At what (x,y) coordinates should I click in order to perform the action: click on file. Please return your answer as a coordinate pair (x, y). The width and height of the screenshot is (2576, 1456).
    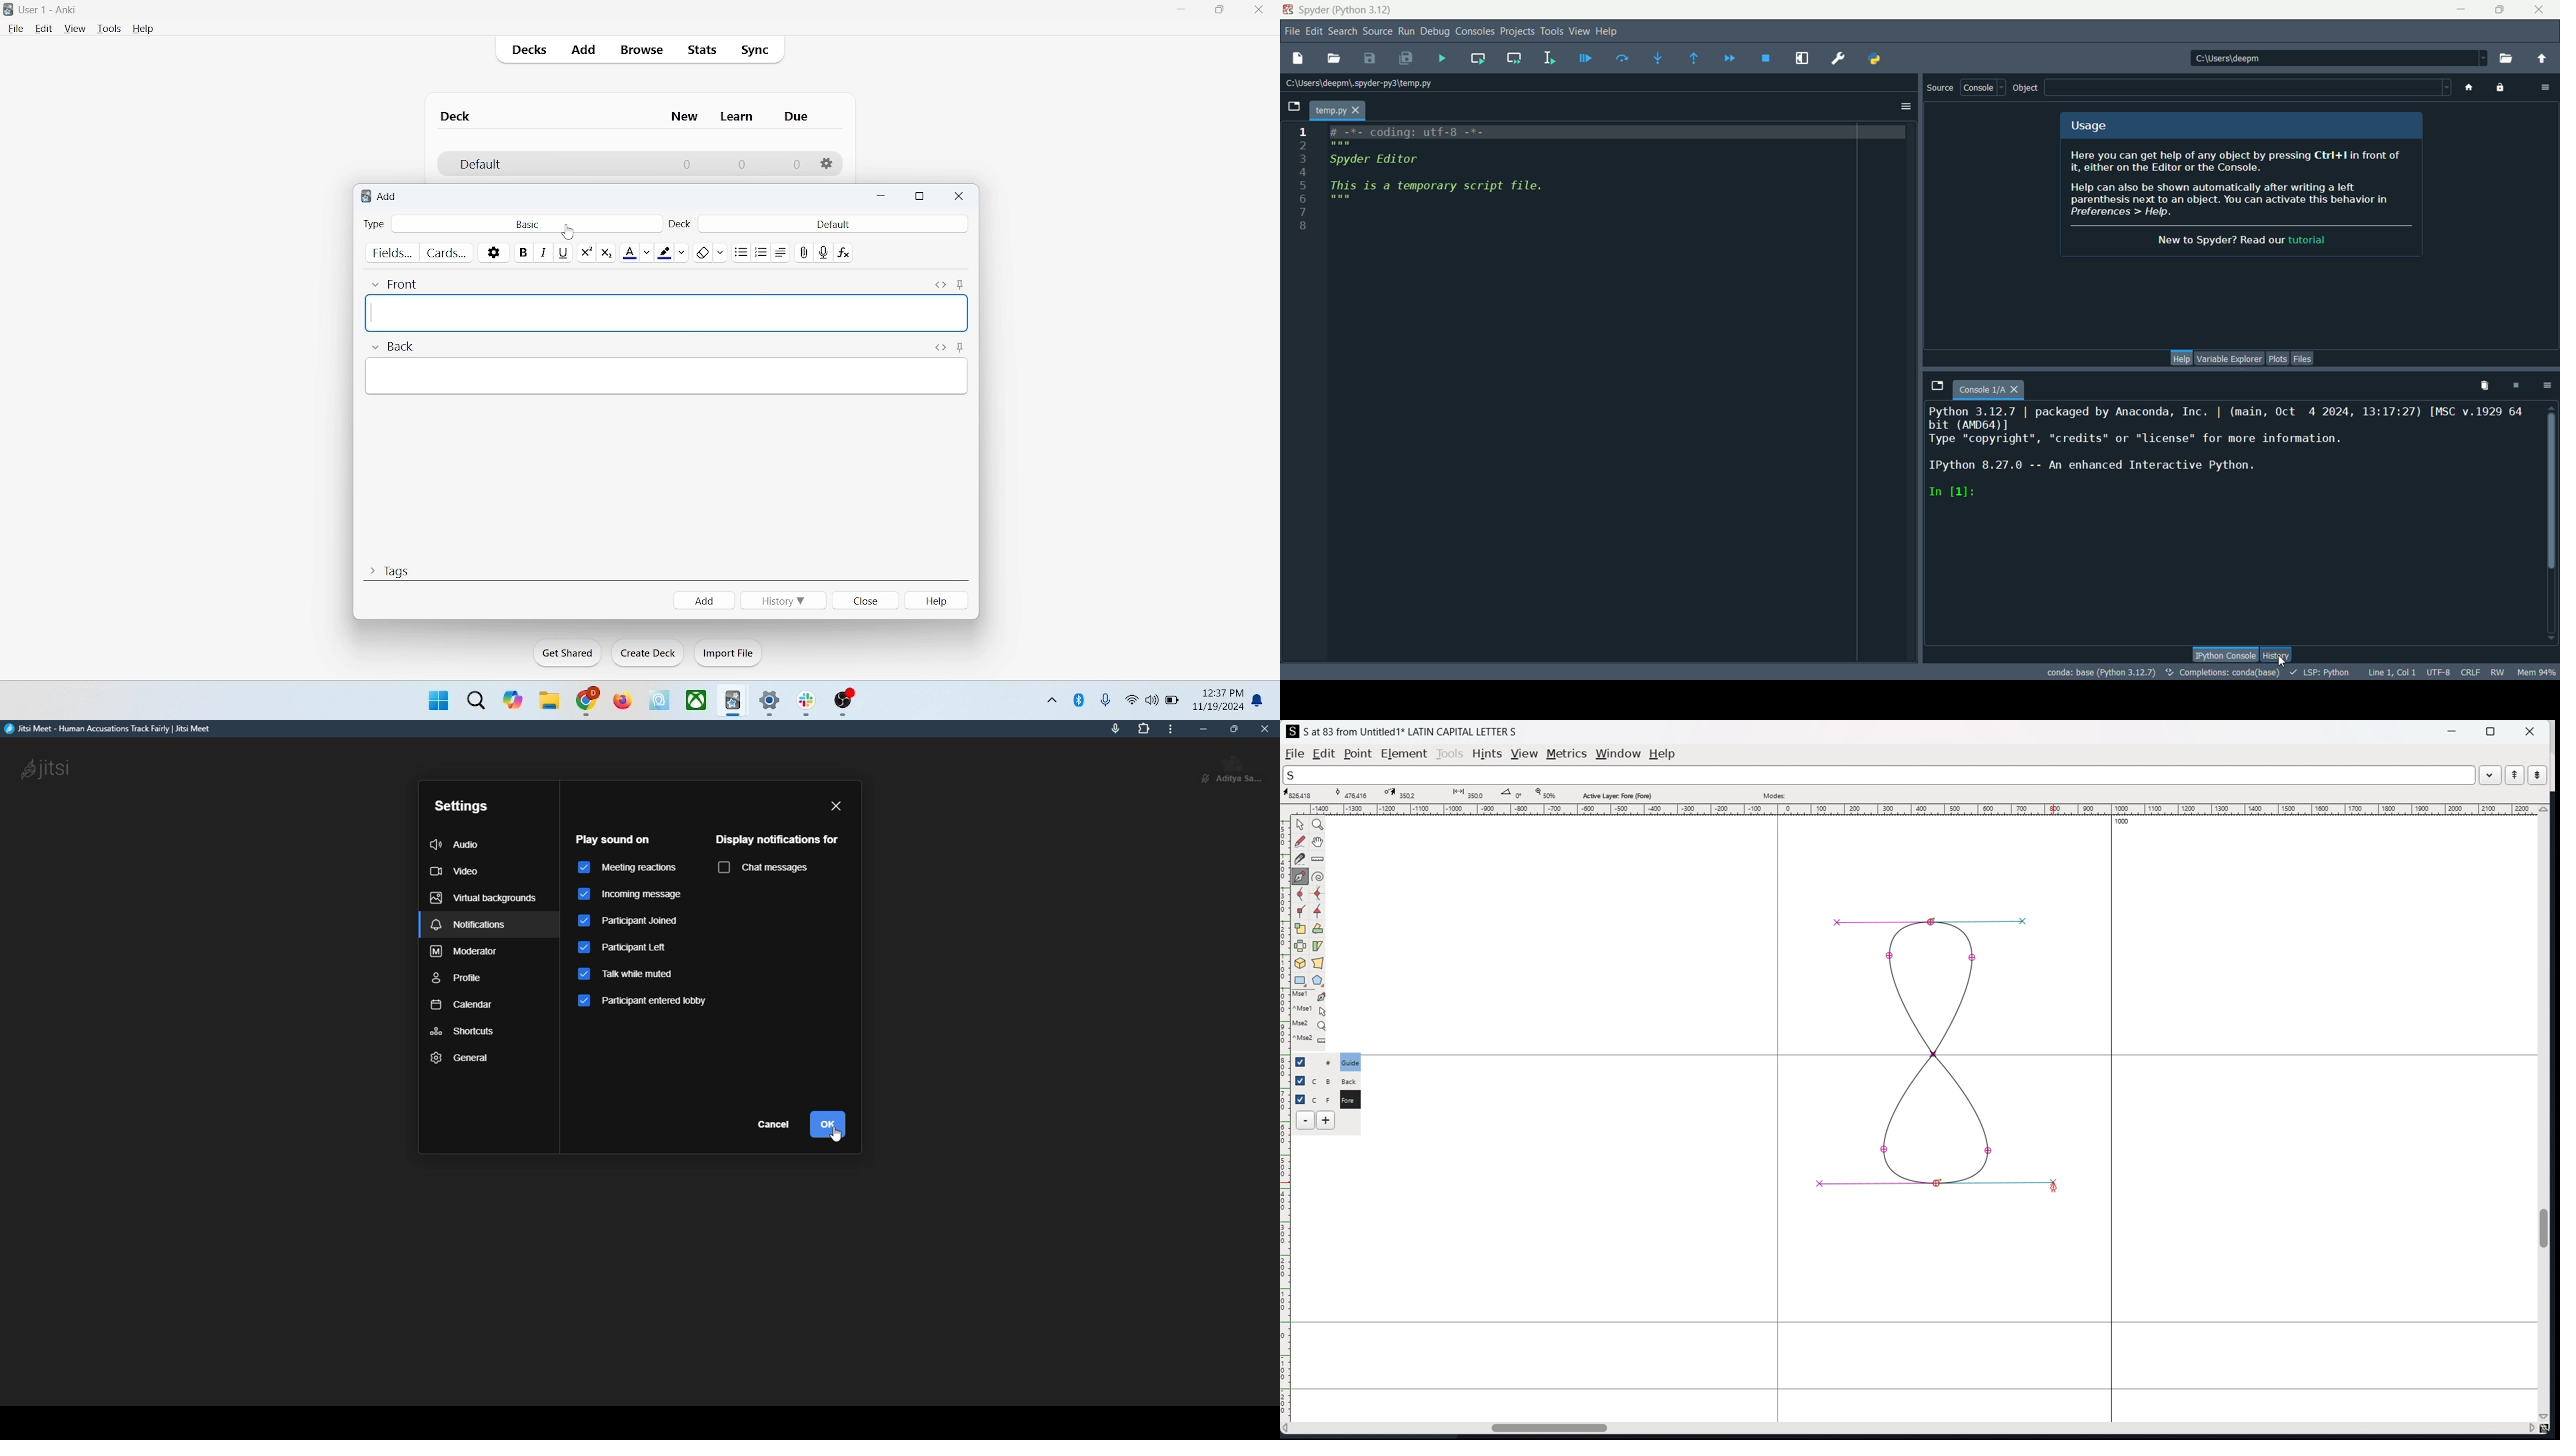
    Looking at the image, I should click on (1295, 753).